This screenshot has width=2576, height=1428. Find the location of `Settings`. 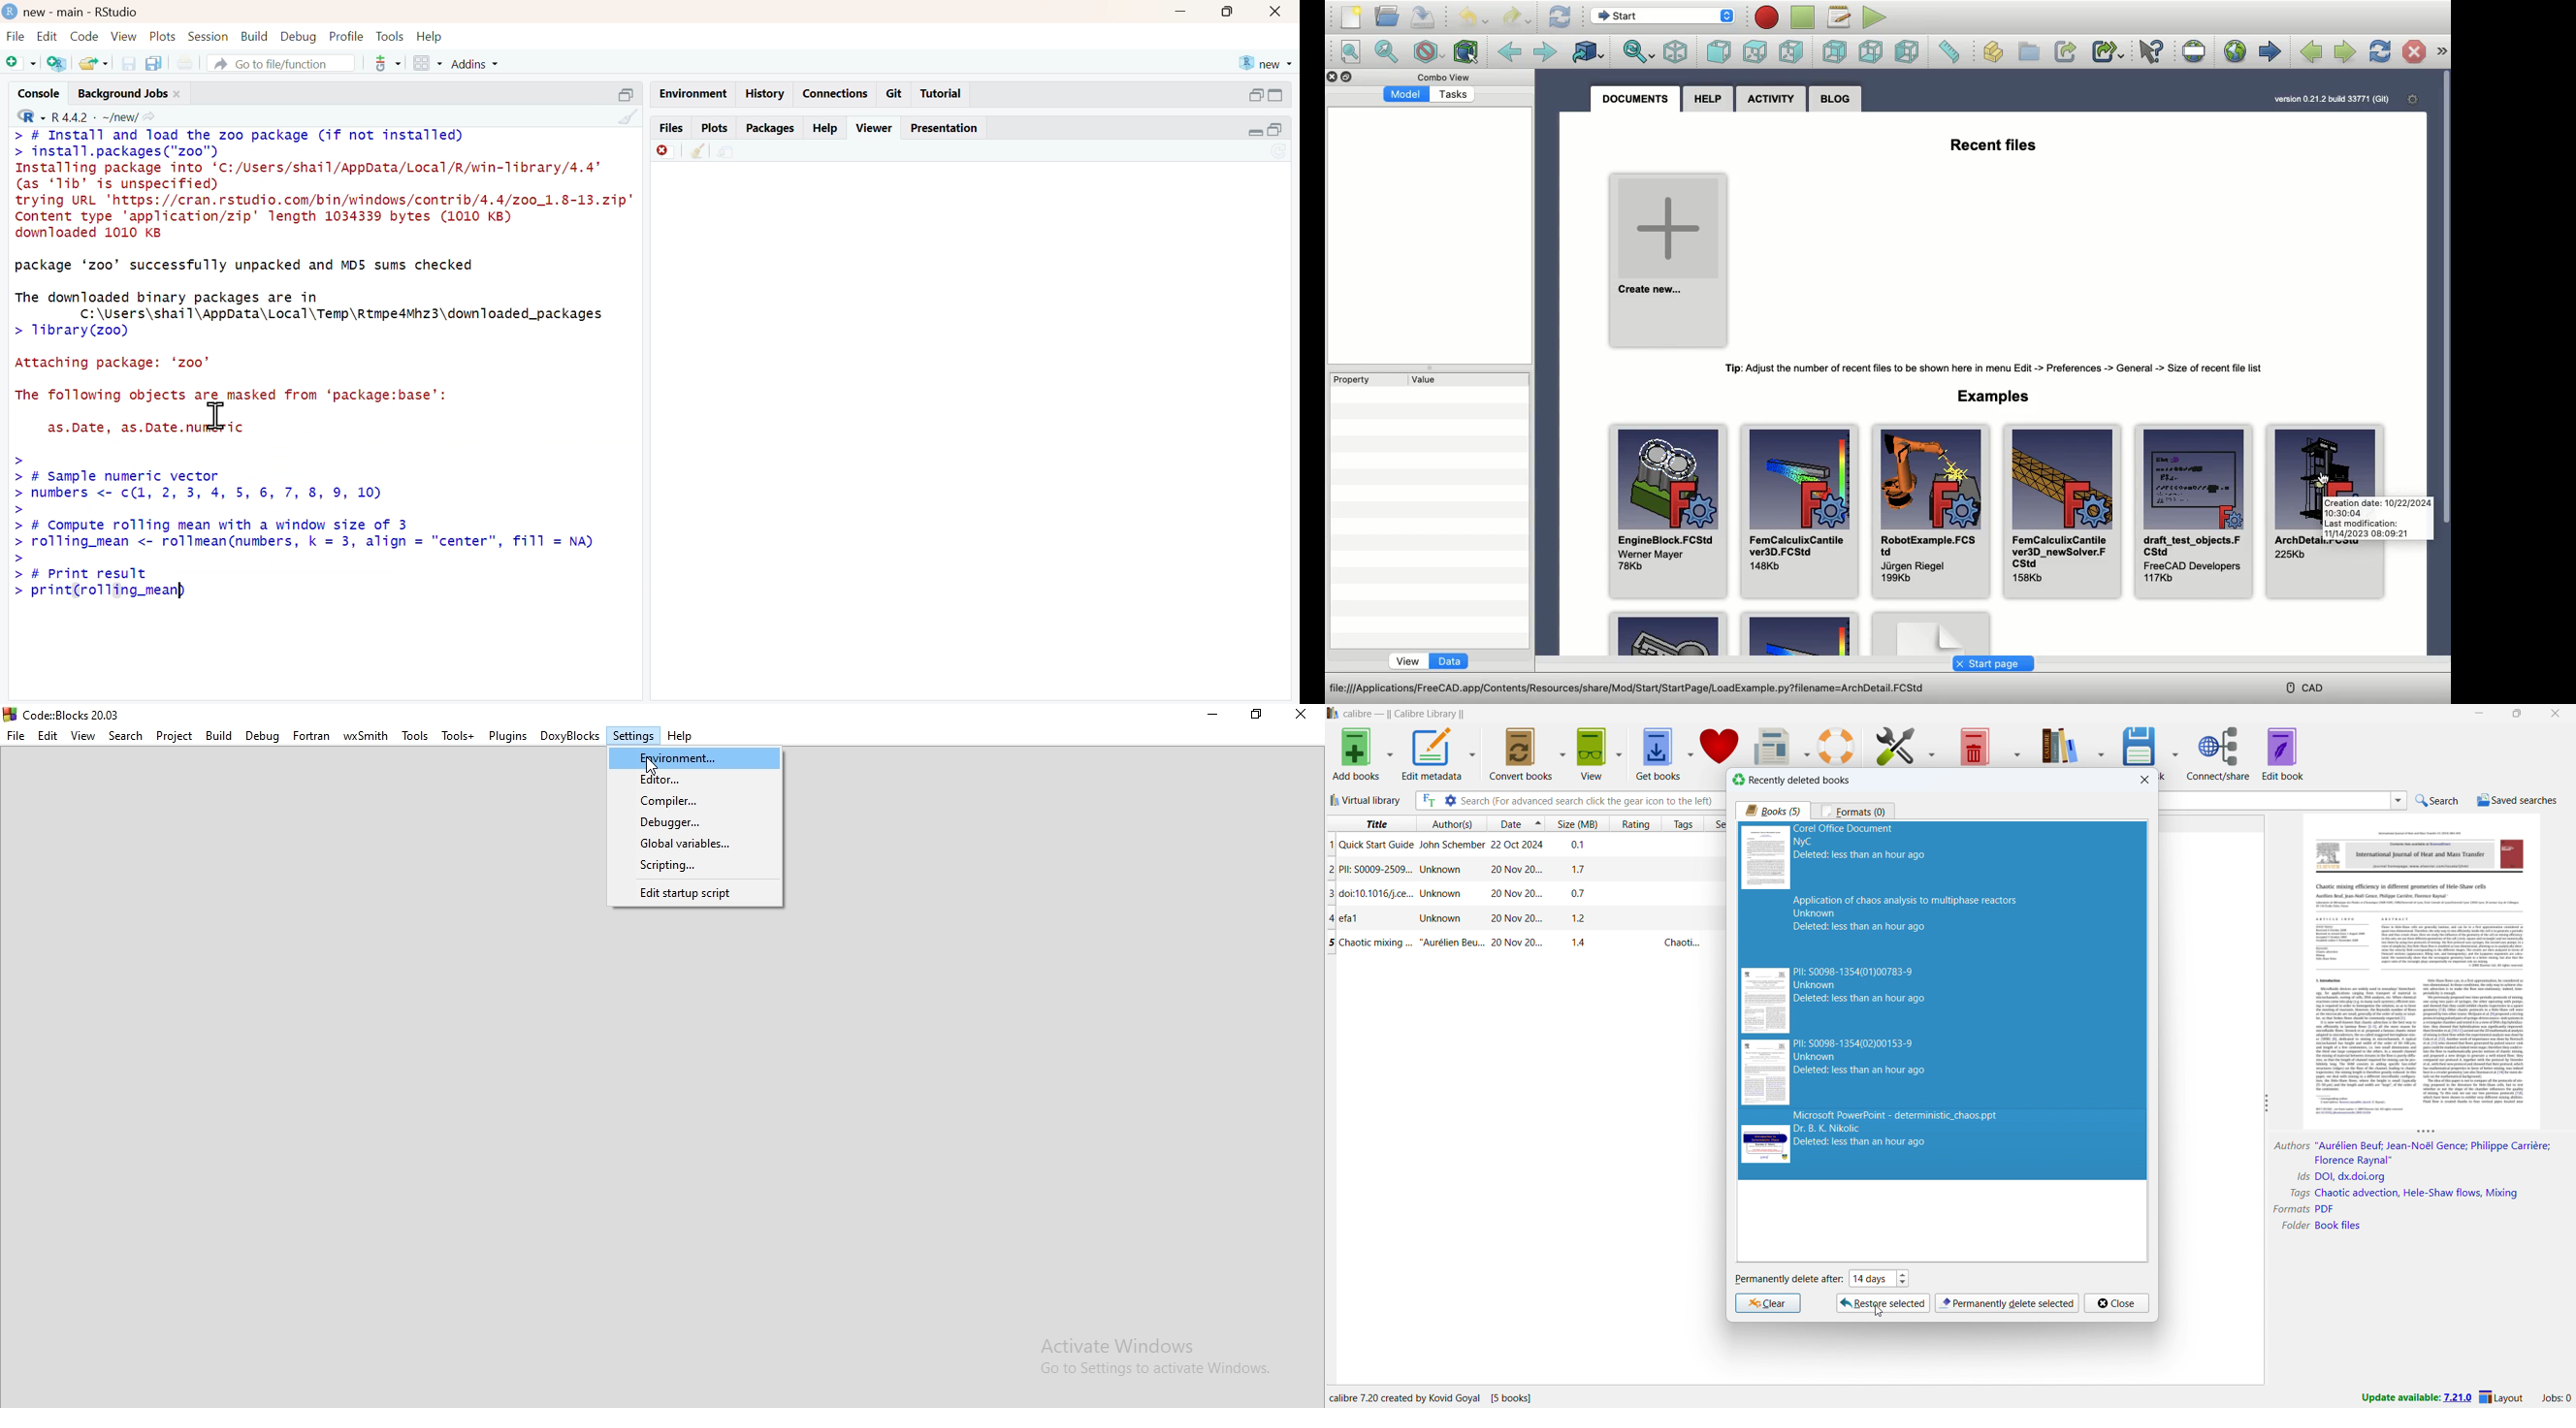

Settings is located at coordinates (633, 735).